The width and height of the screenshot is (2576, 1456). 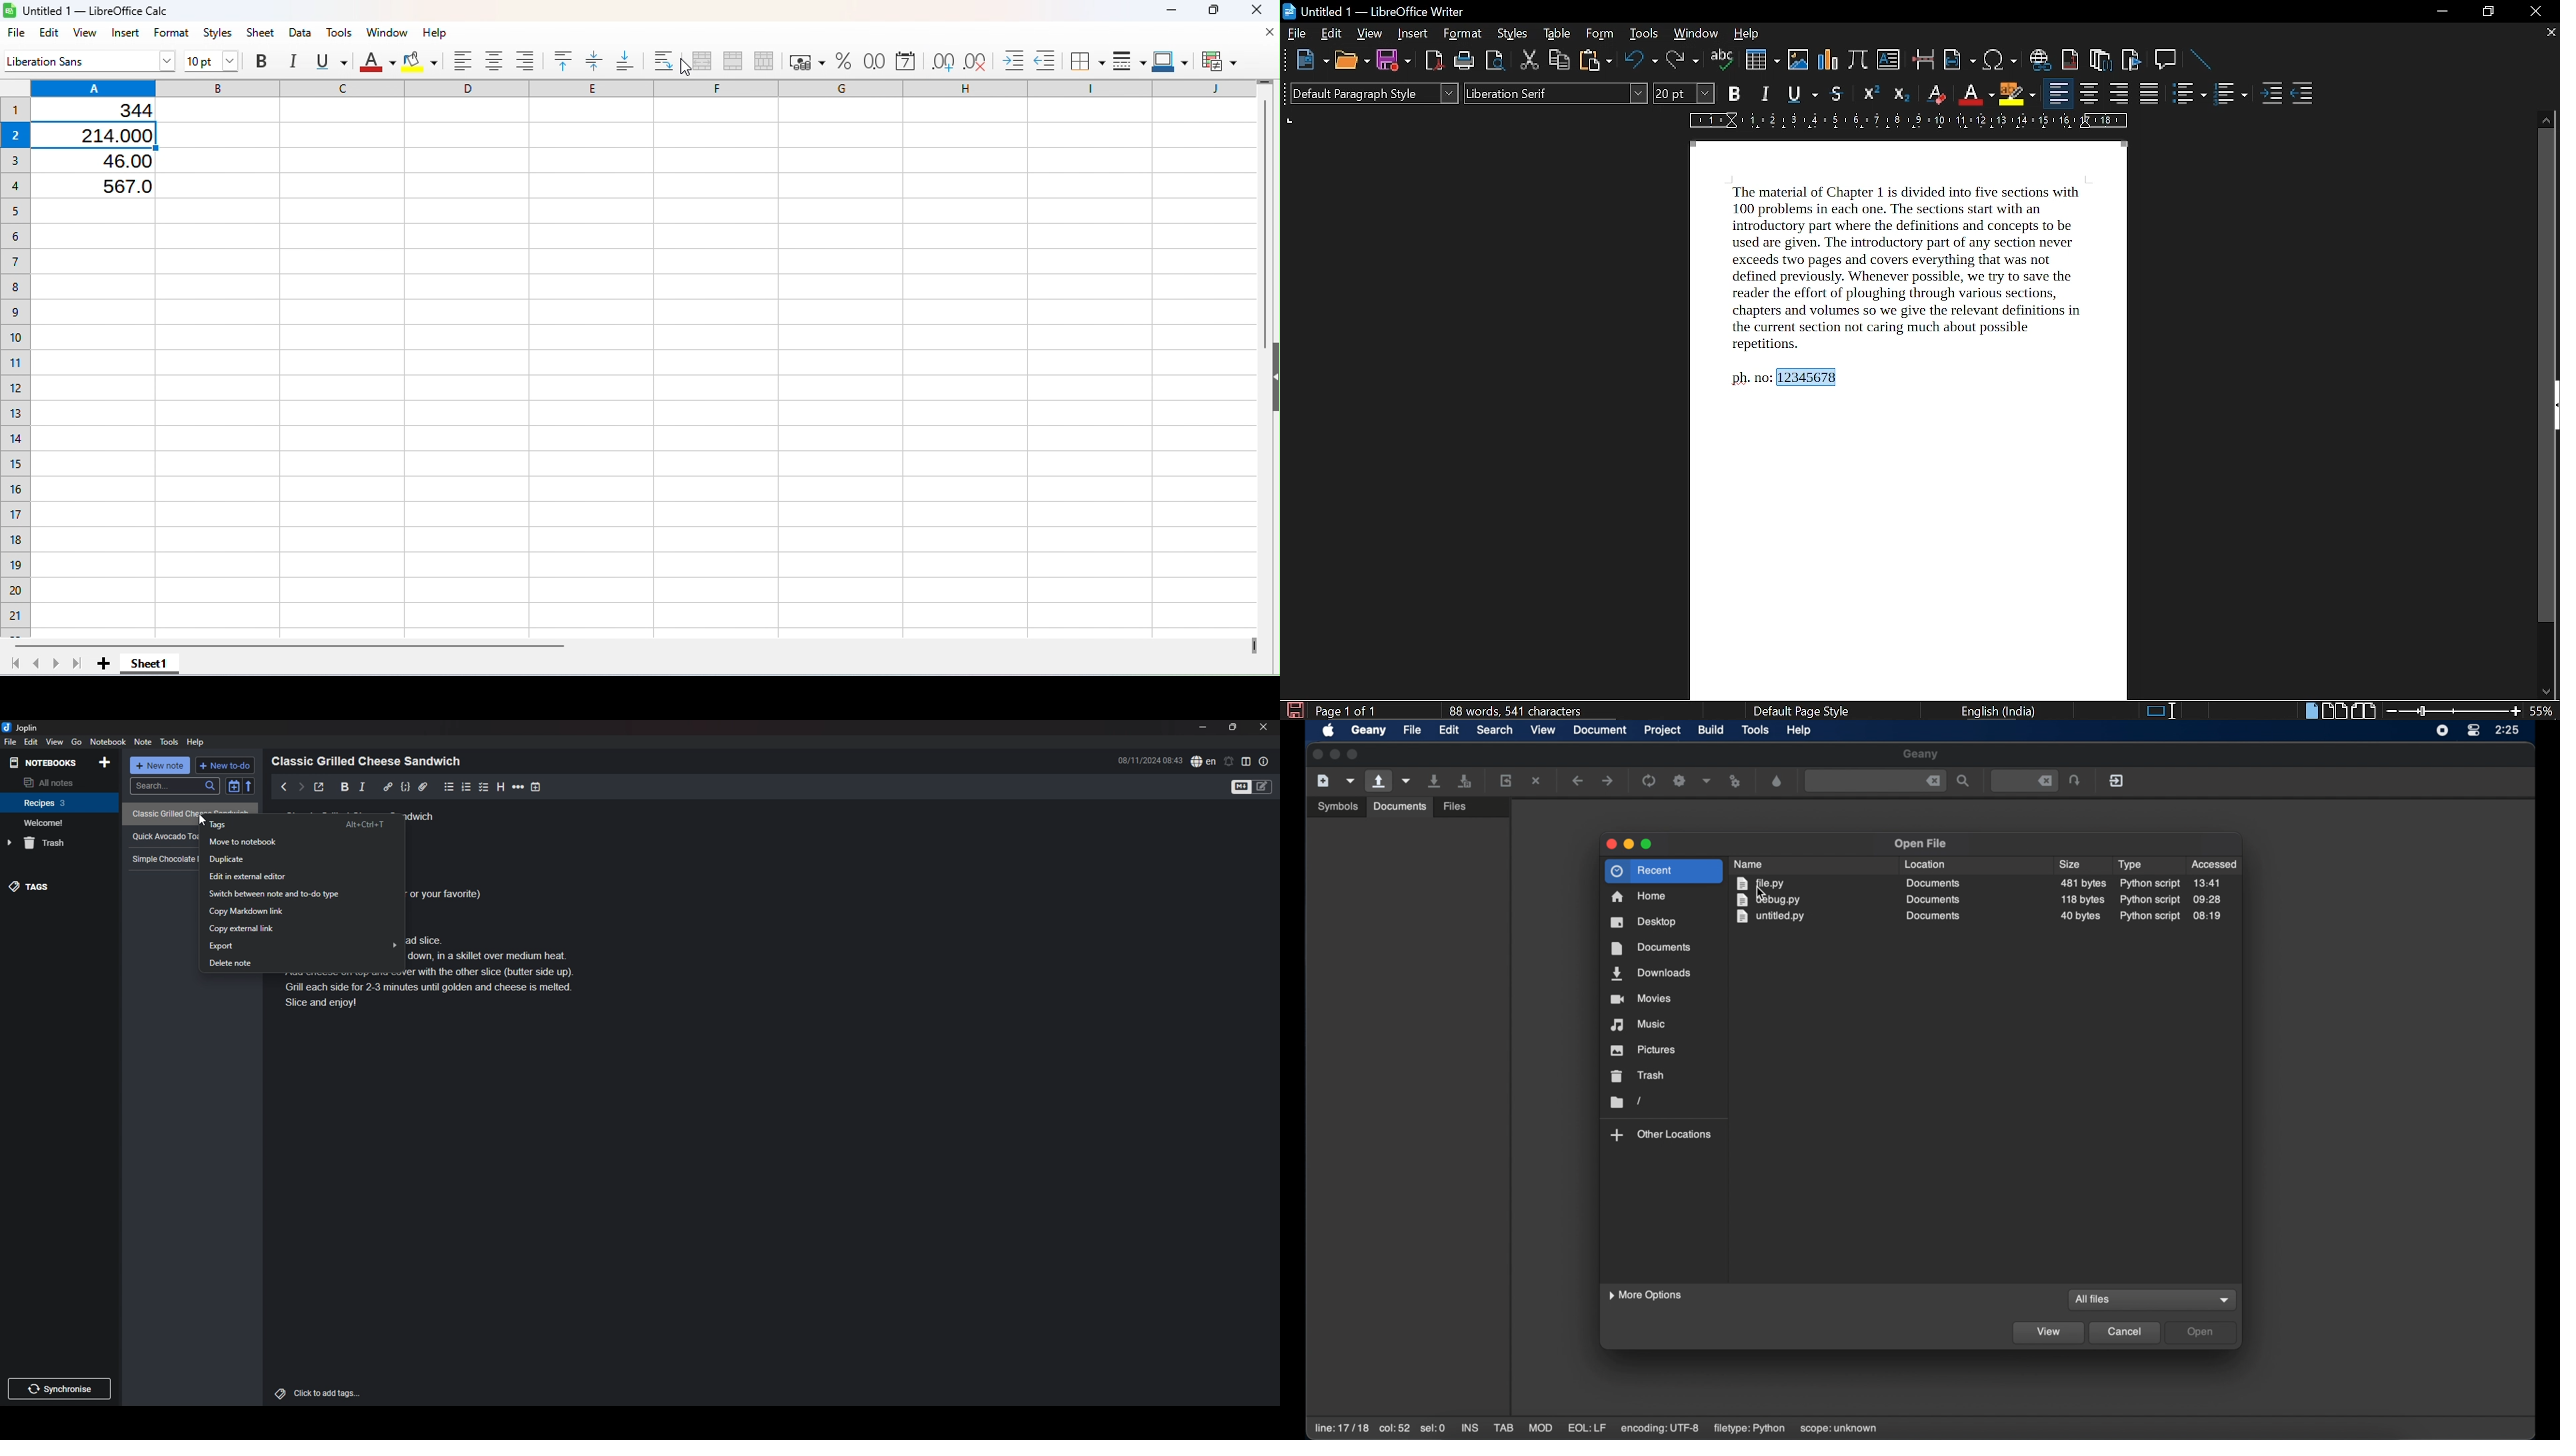 I want to click on resize, so click(x=1233, y=727).